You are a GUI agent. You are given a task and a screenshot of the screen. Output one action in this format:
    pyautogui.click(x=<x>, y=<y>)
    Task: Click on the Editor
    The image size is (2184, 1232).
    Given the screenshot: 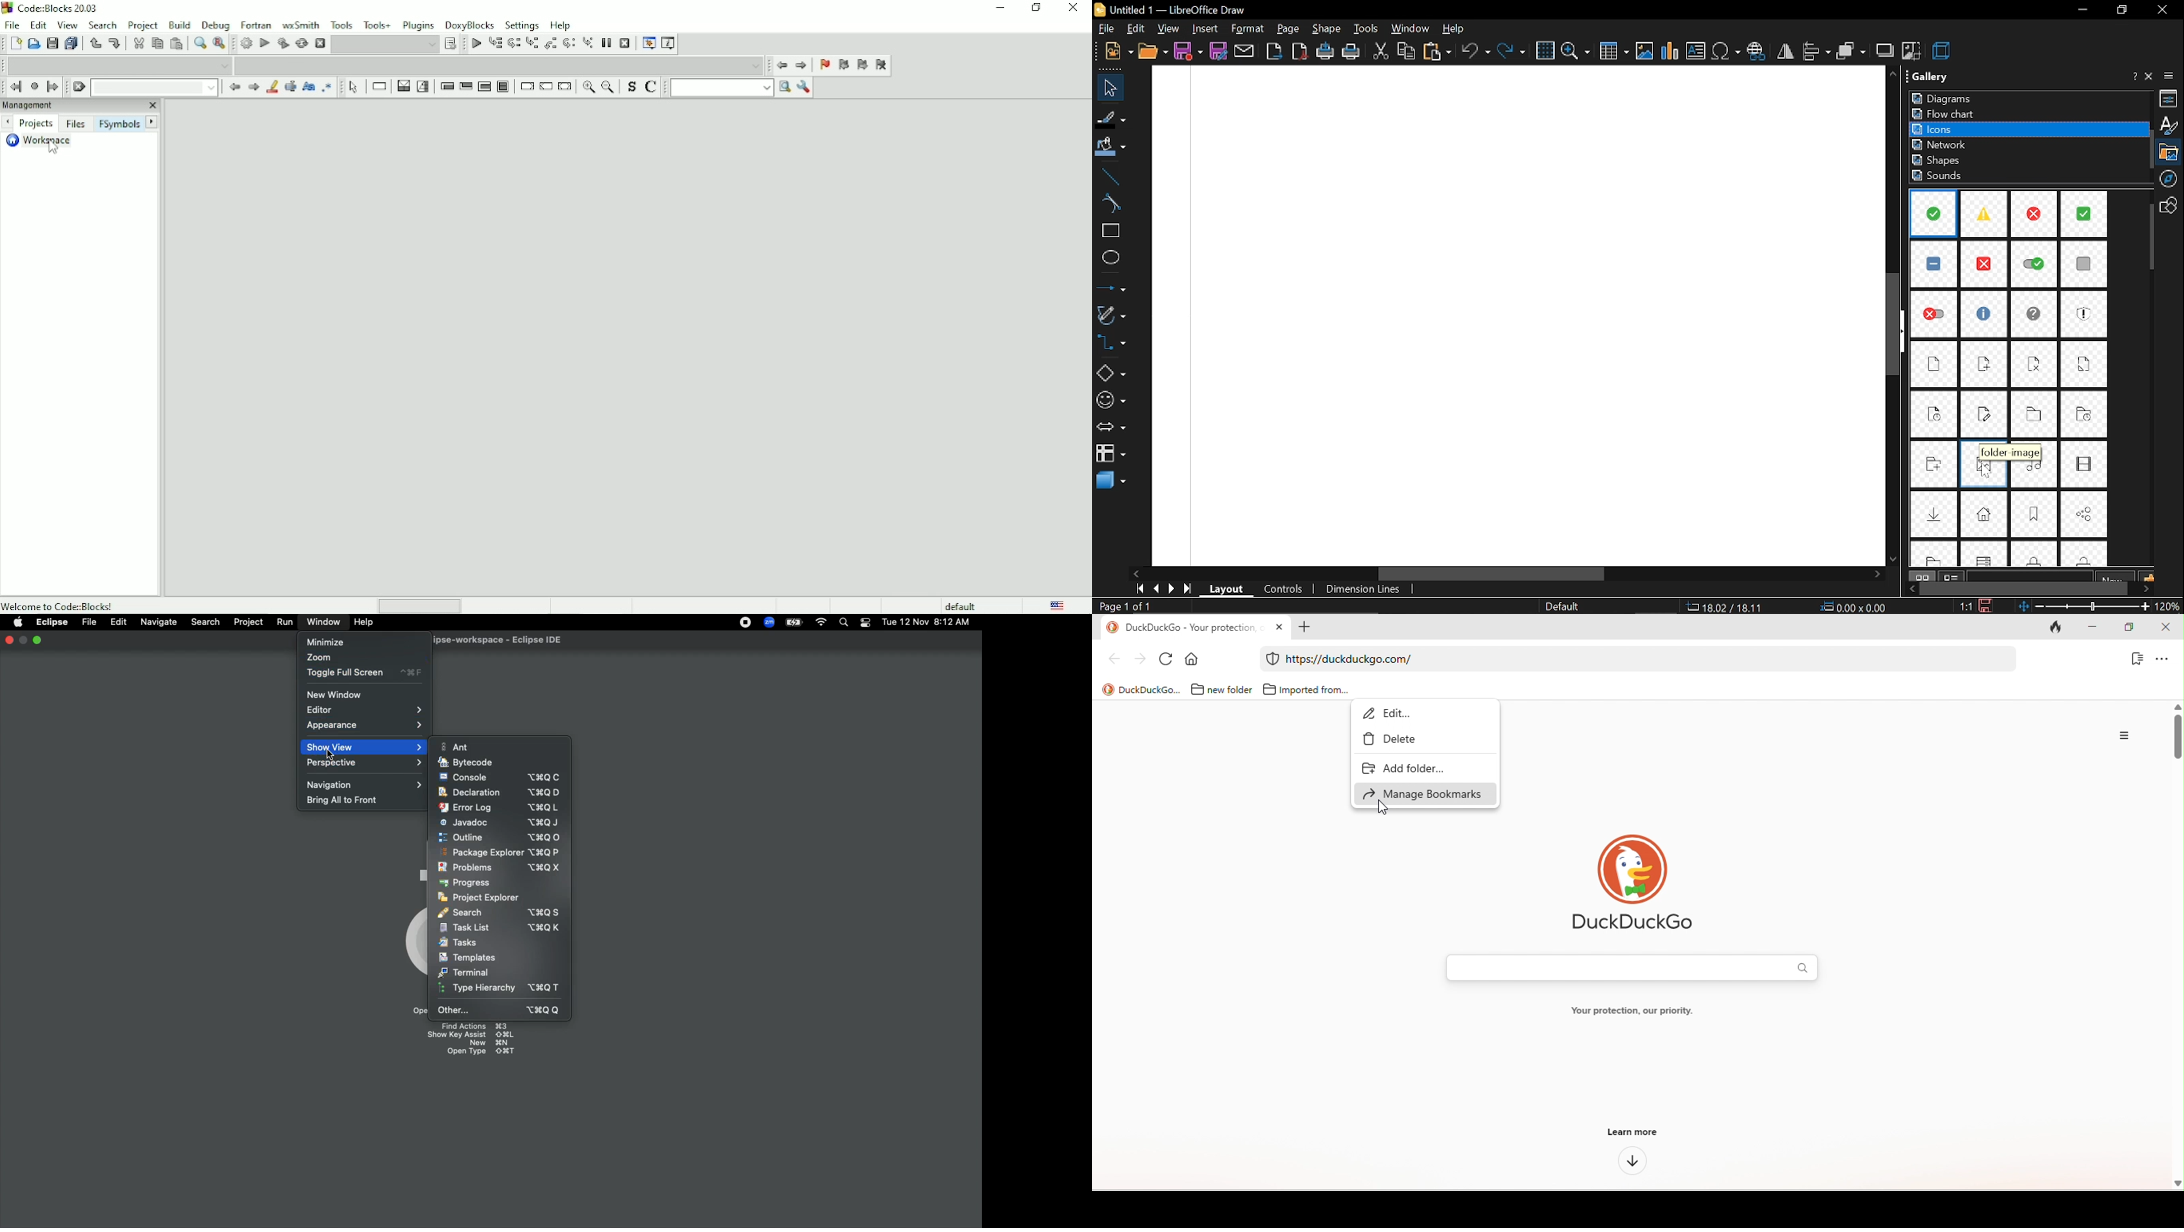 What is the action you would take?
    pyautogui.click(x=363, y=710)
    